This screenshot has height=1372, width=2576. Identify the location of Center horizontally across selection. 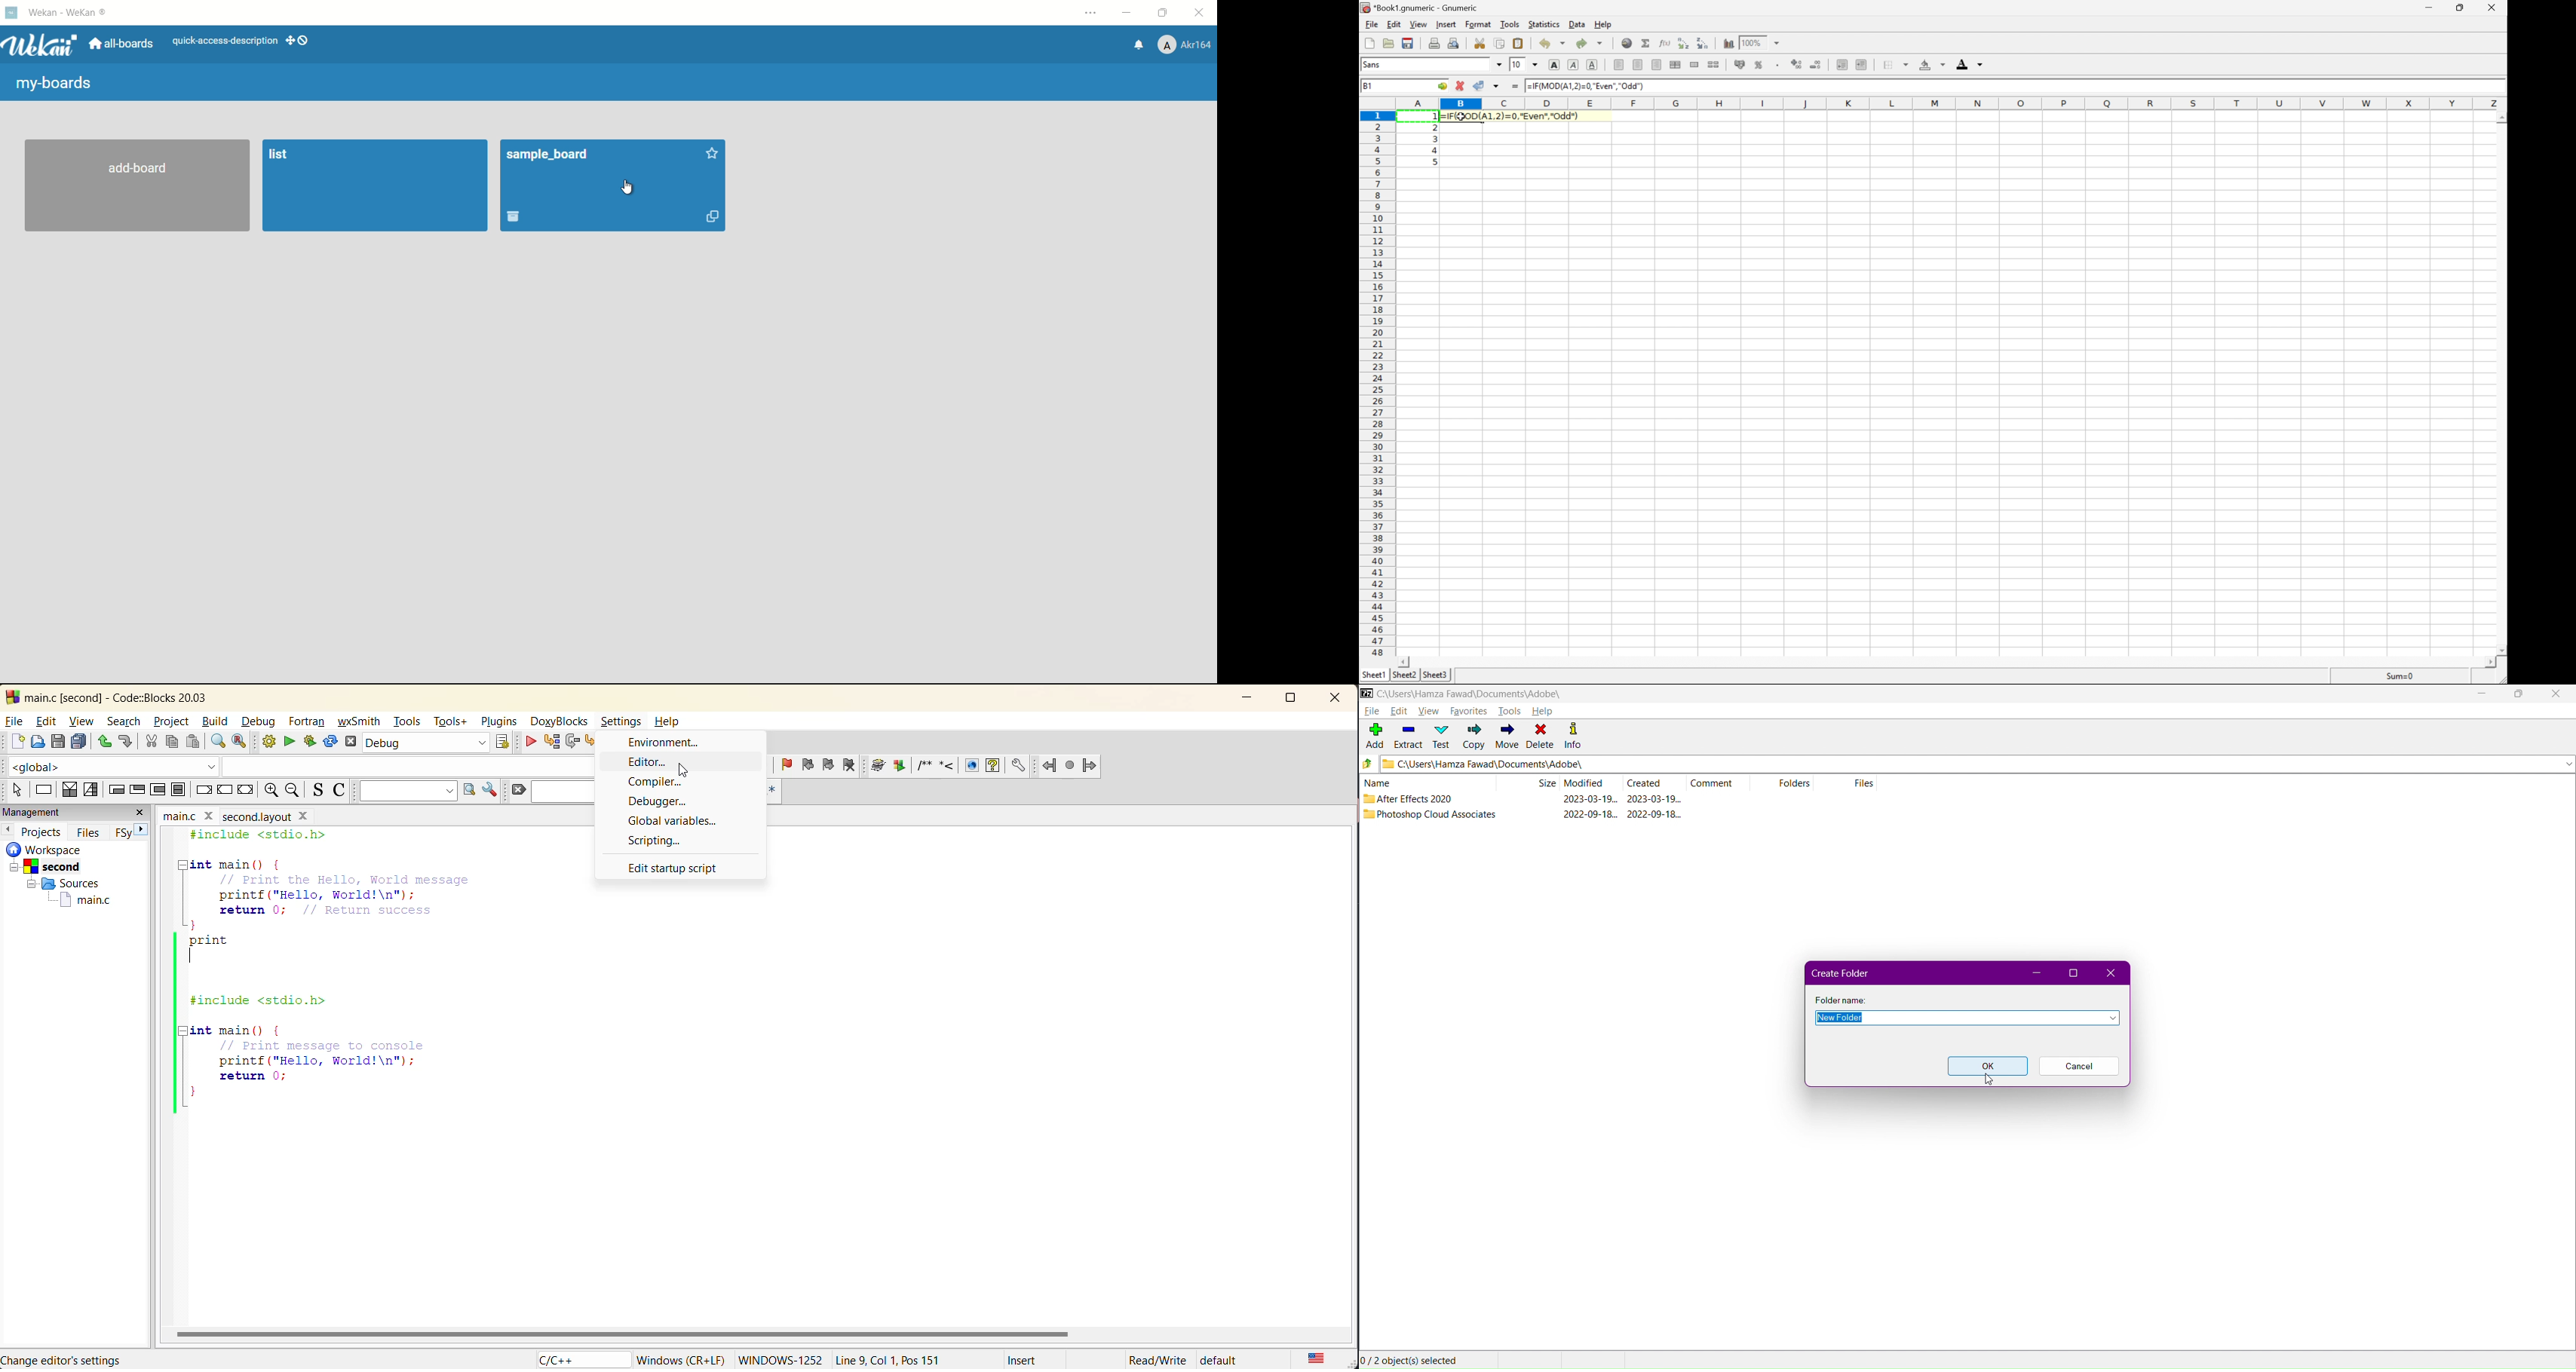
(1677, 65).